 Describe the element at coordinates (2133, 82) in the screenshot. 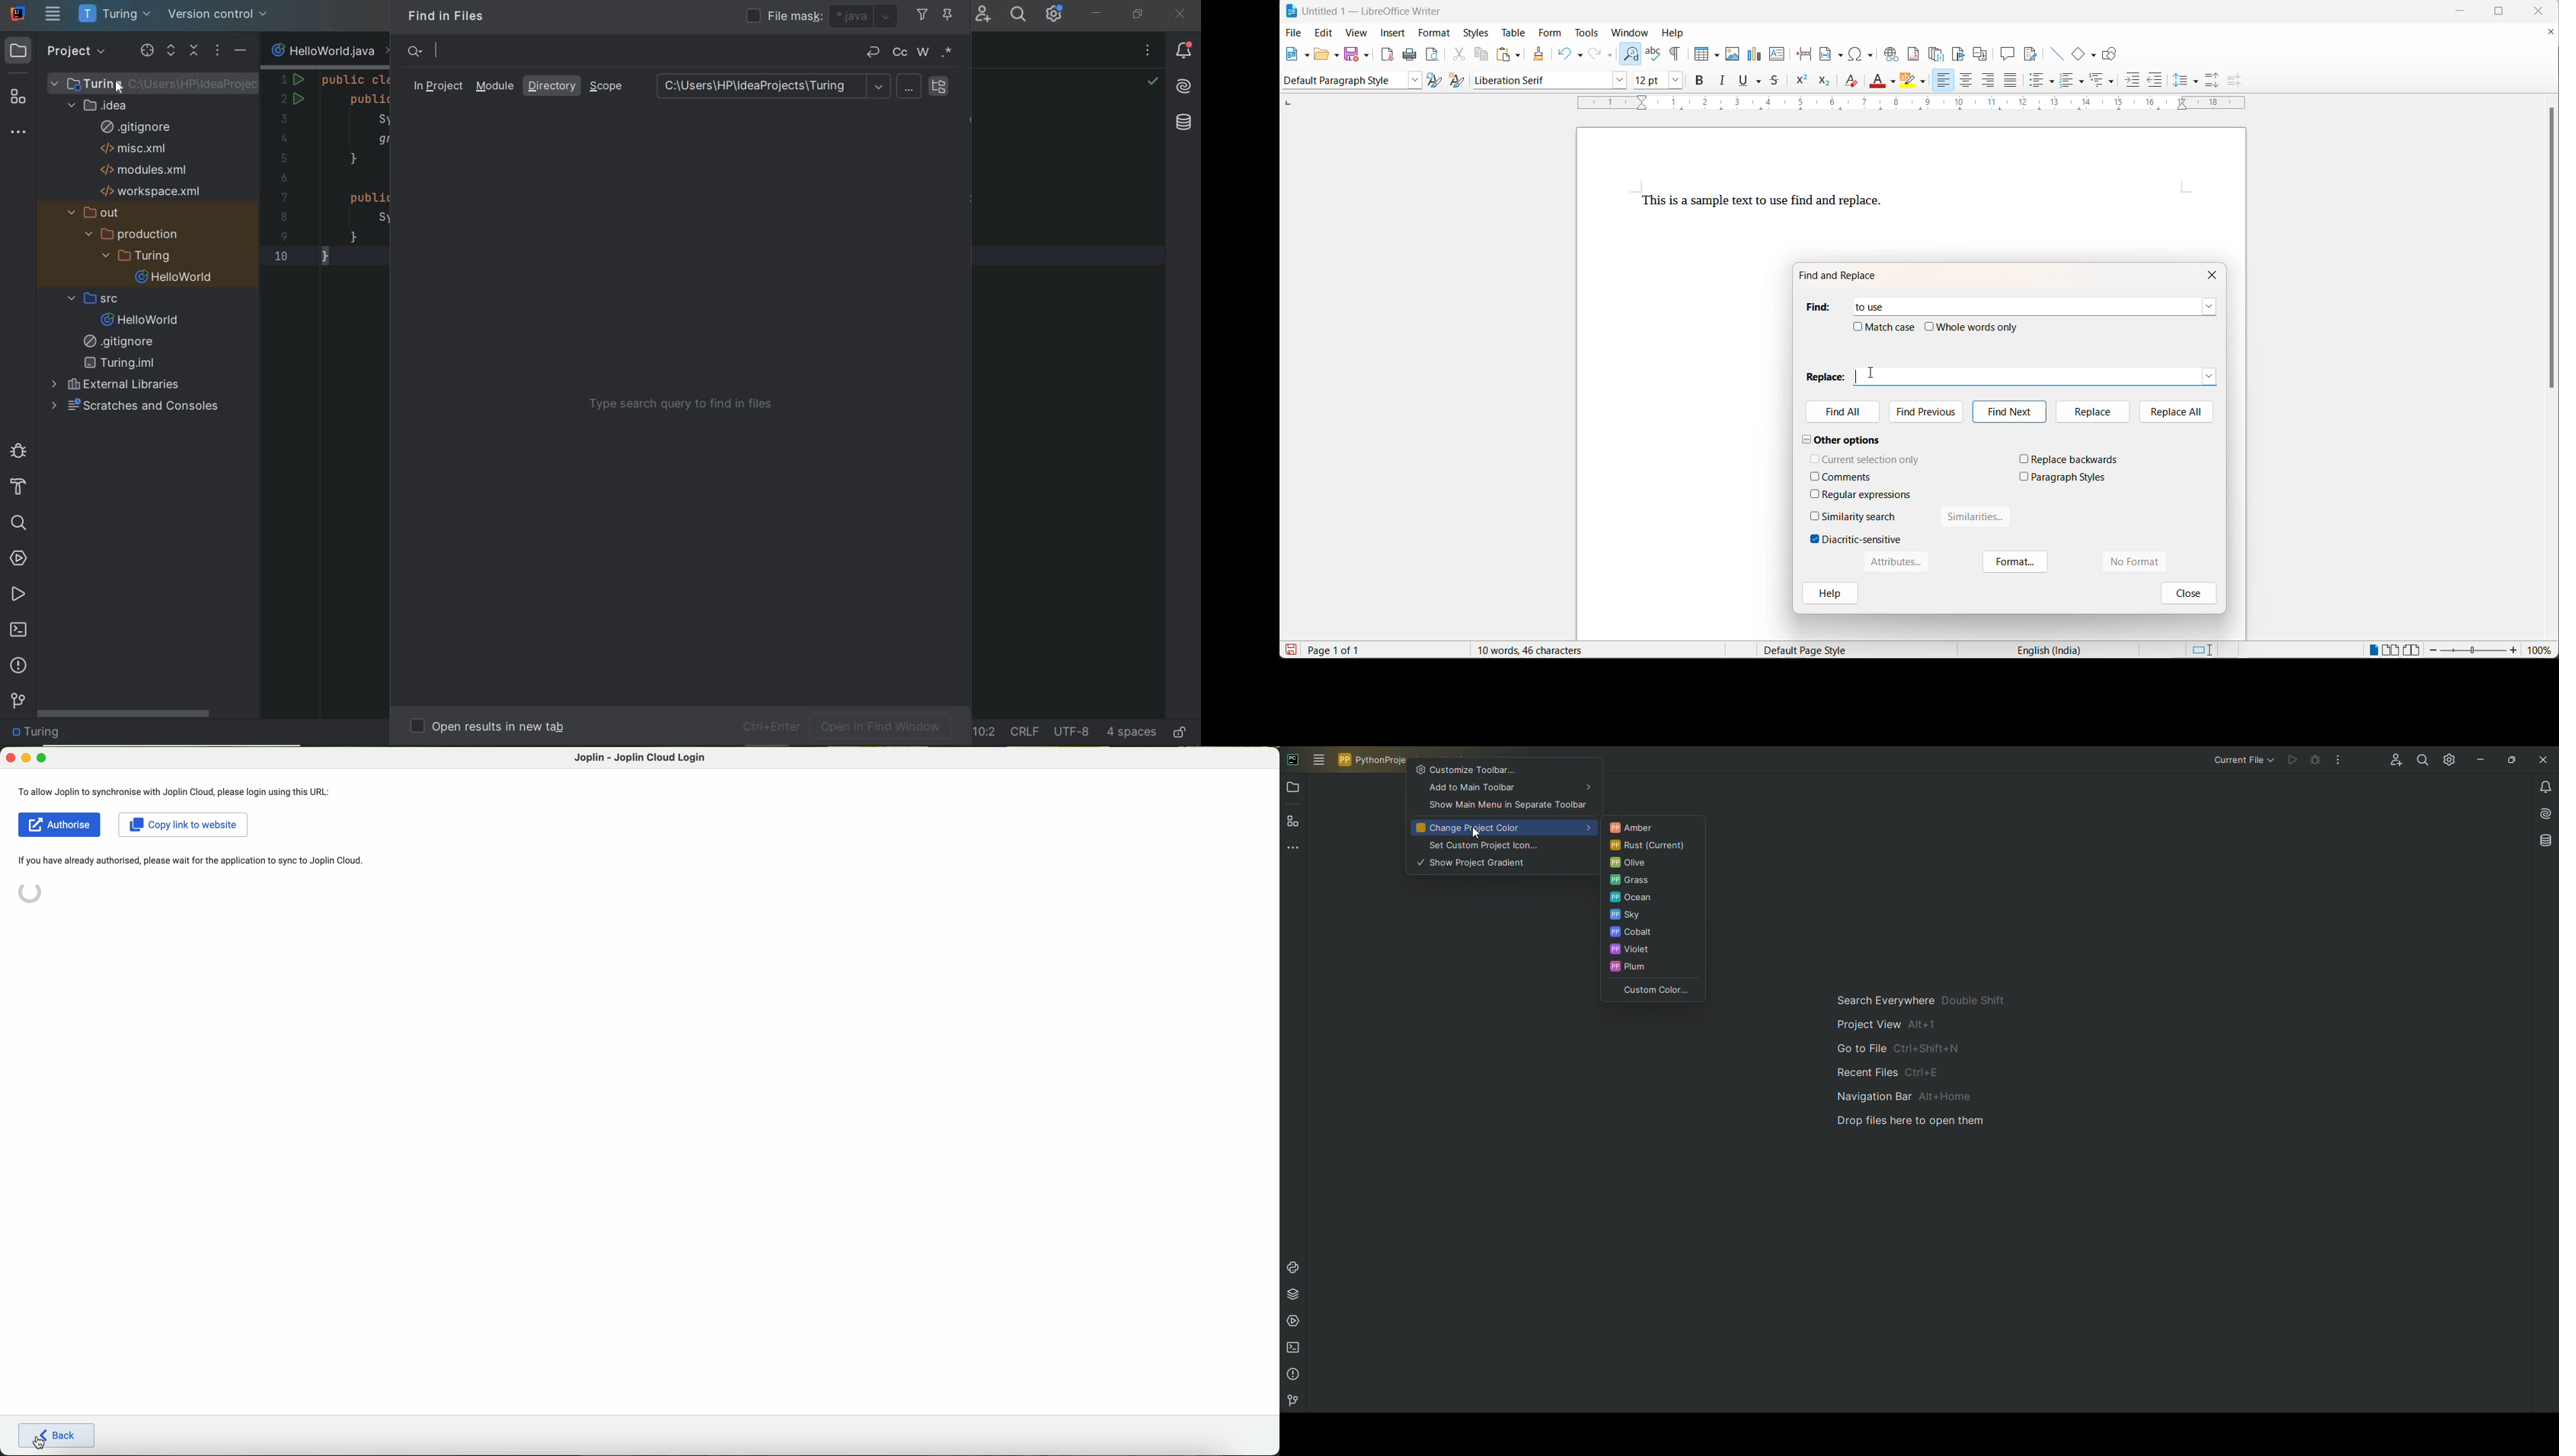

I see `increase indent` at that location.